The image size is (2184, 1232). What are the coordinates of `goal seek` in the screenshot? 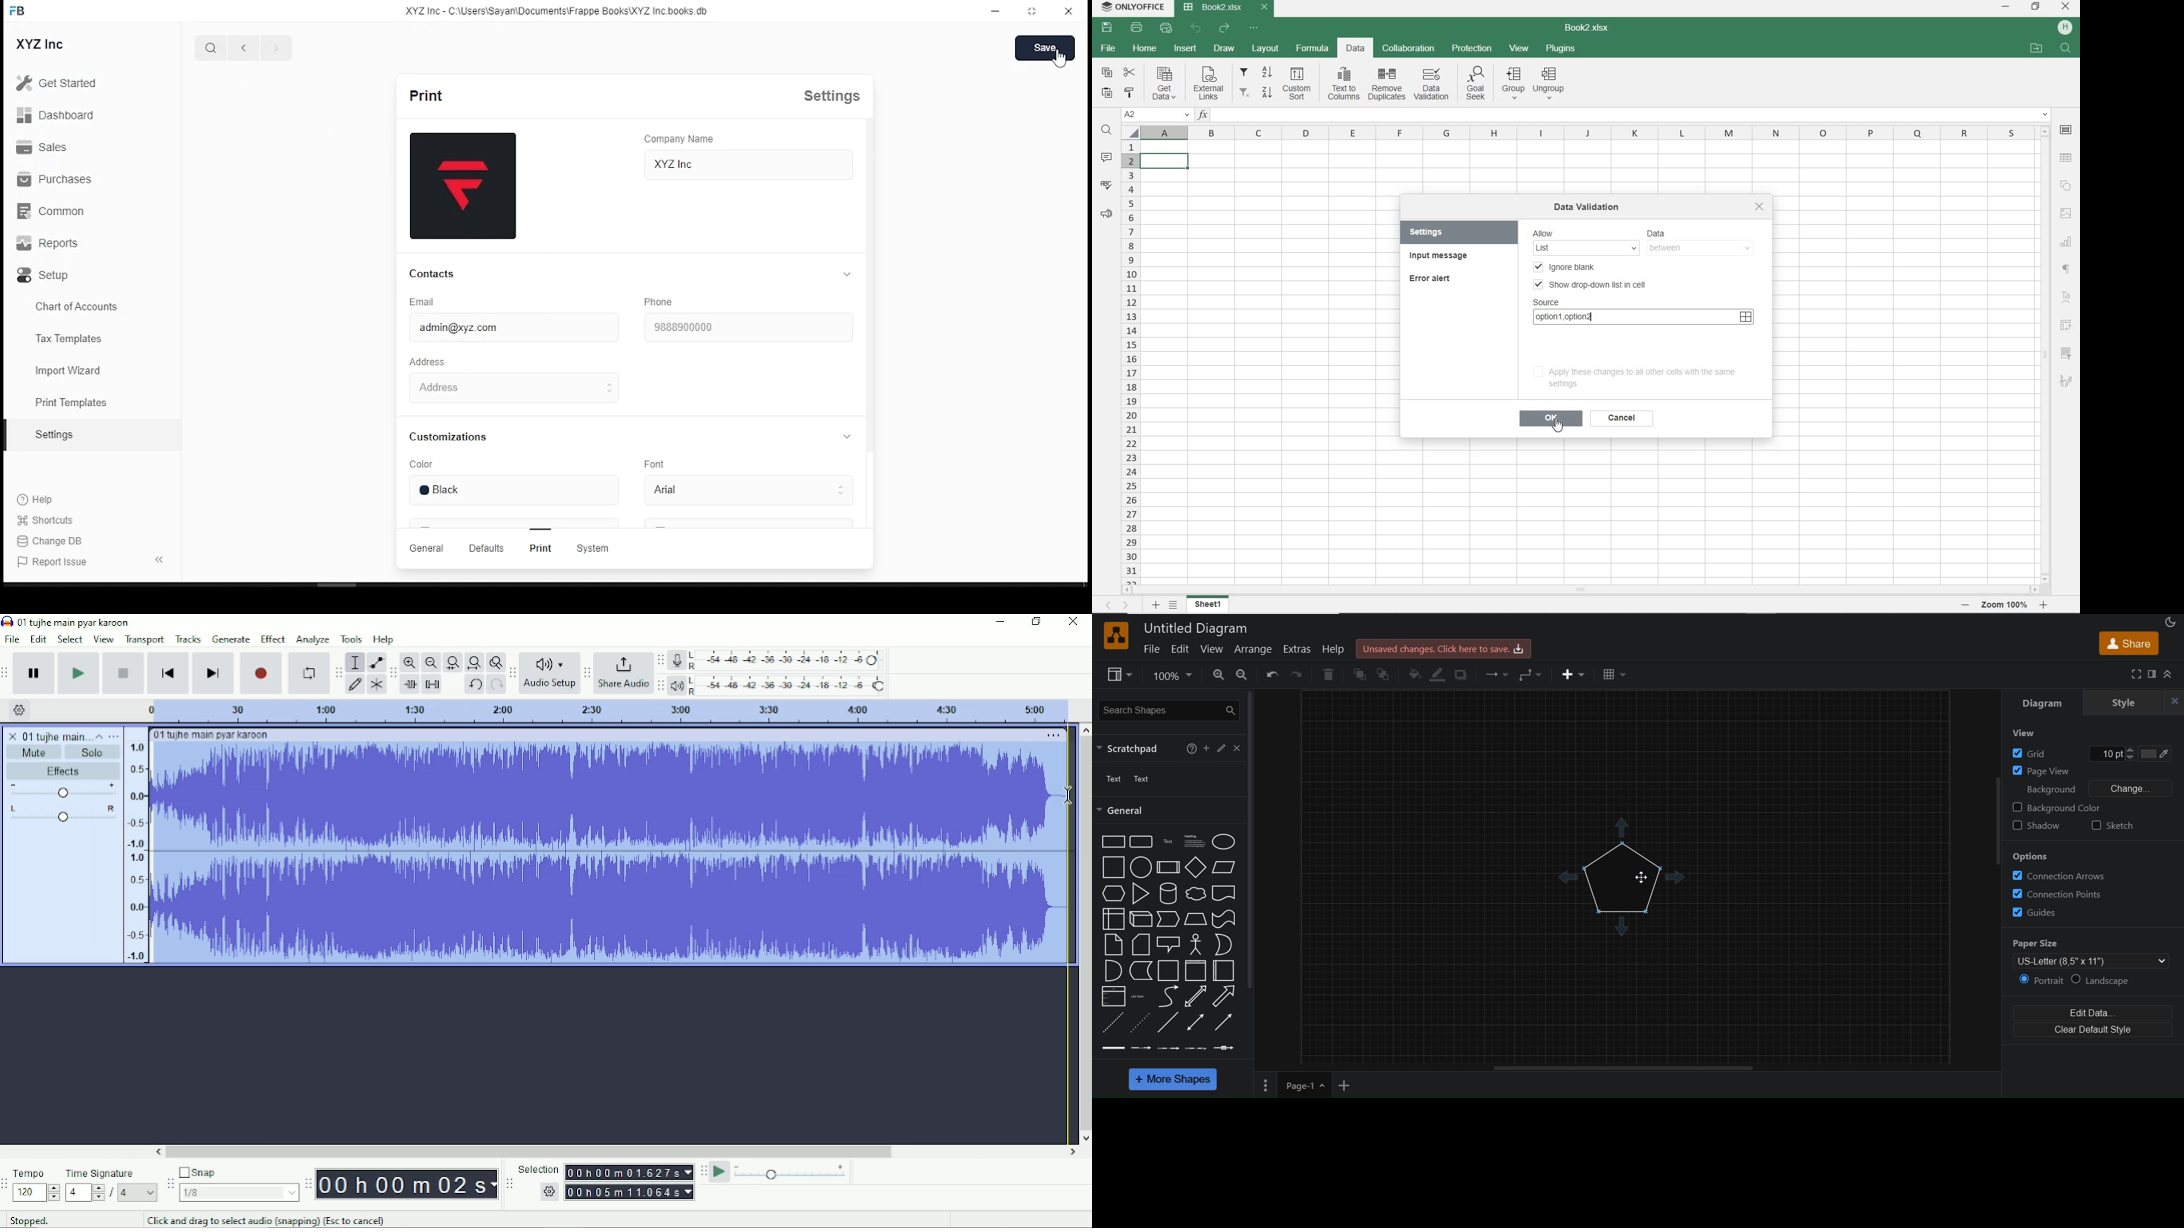 It's located at (1477, 82).